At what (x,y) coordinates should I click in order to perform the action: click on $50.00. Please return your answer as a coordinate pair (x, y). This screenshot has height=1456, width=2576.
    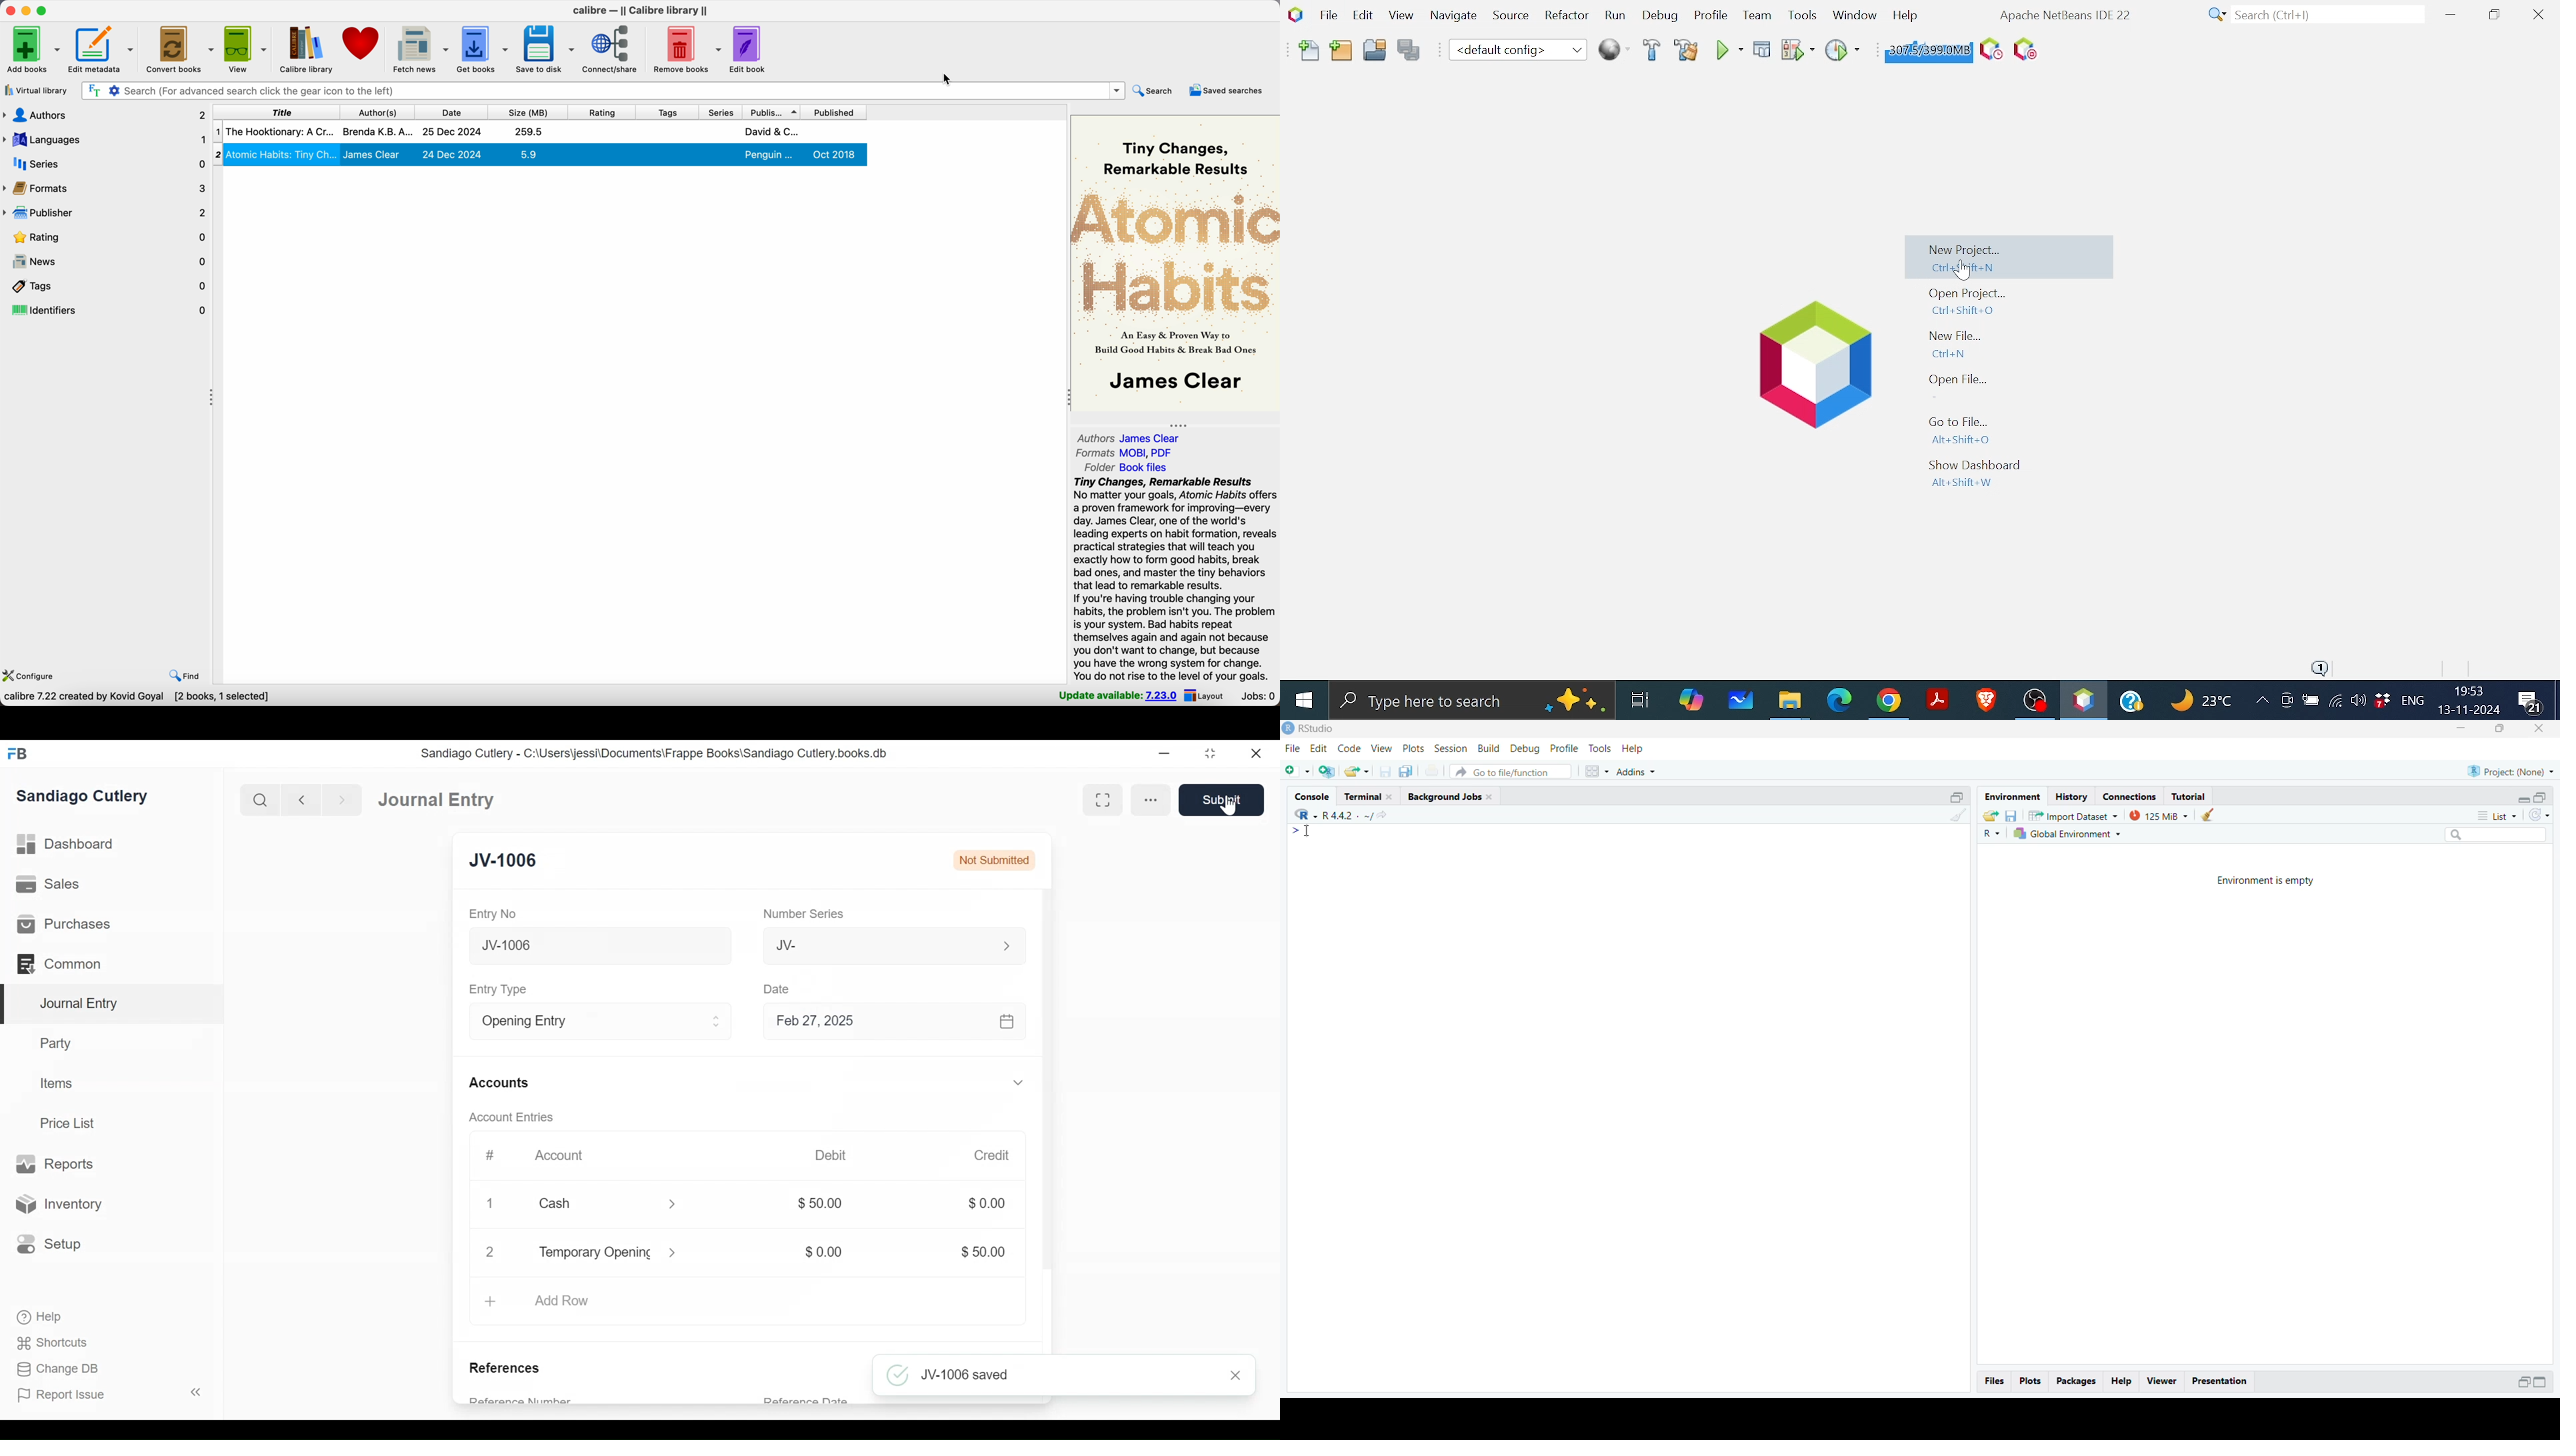
    Looking at the image, I should click on (827, 1203).